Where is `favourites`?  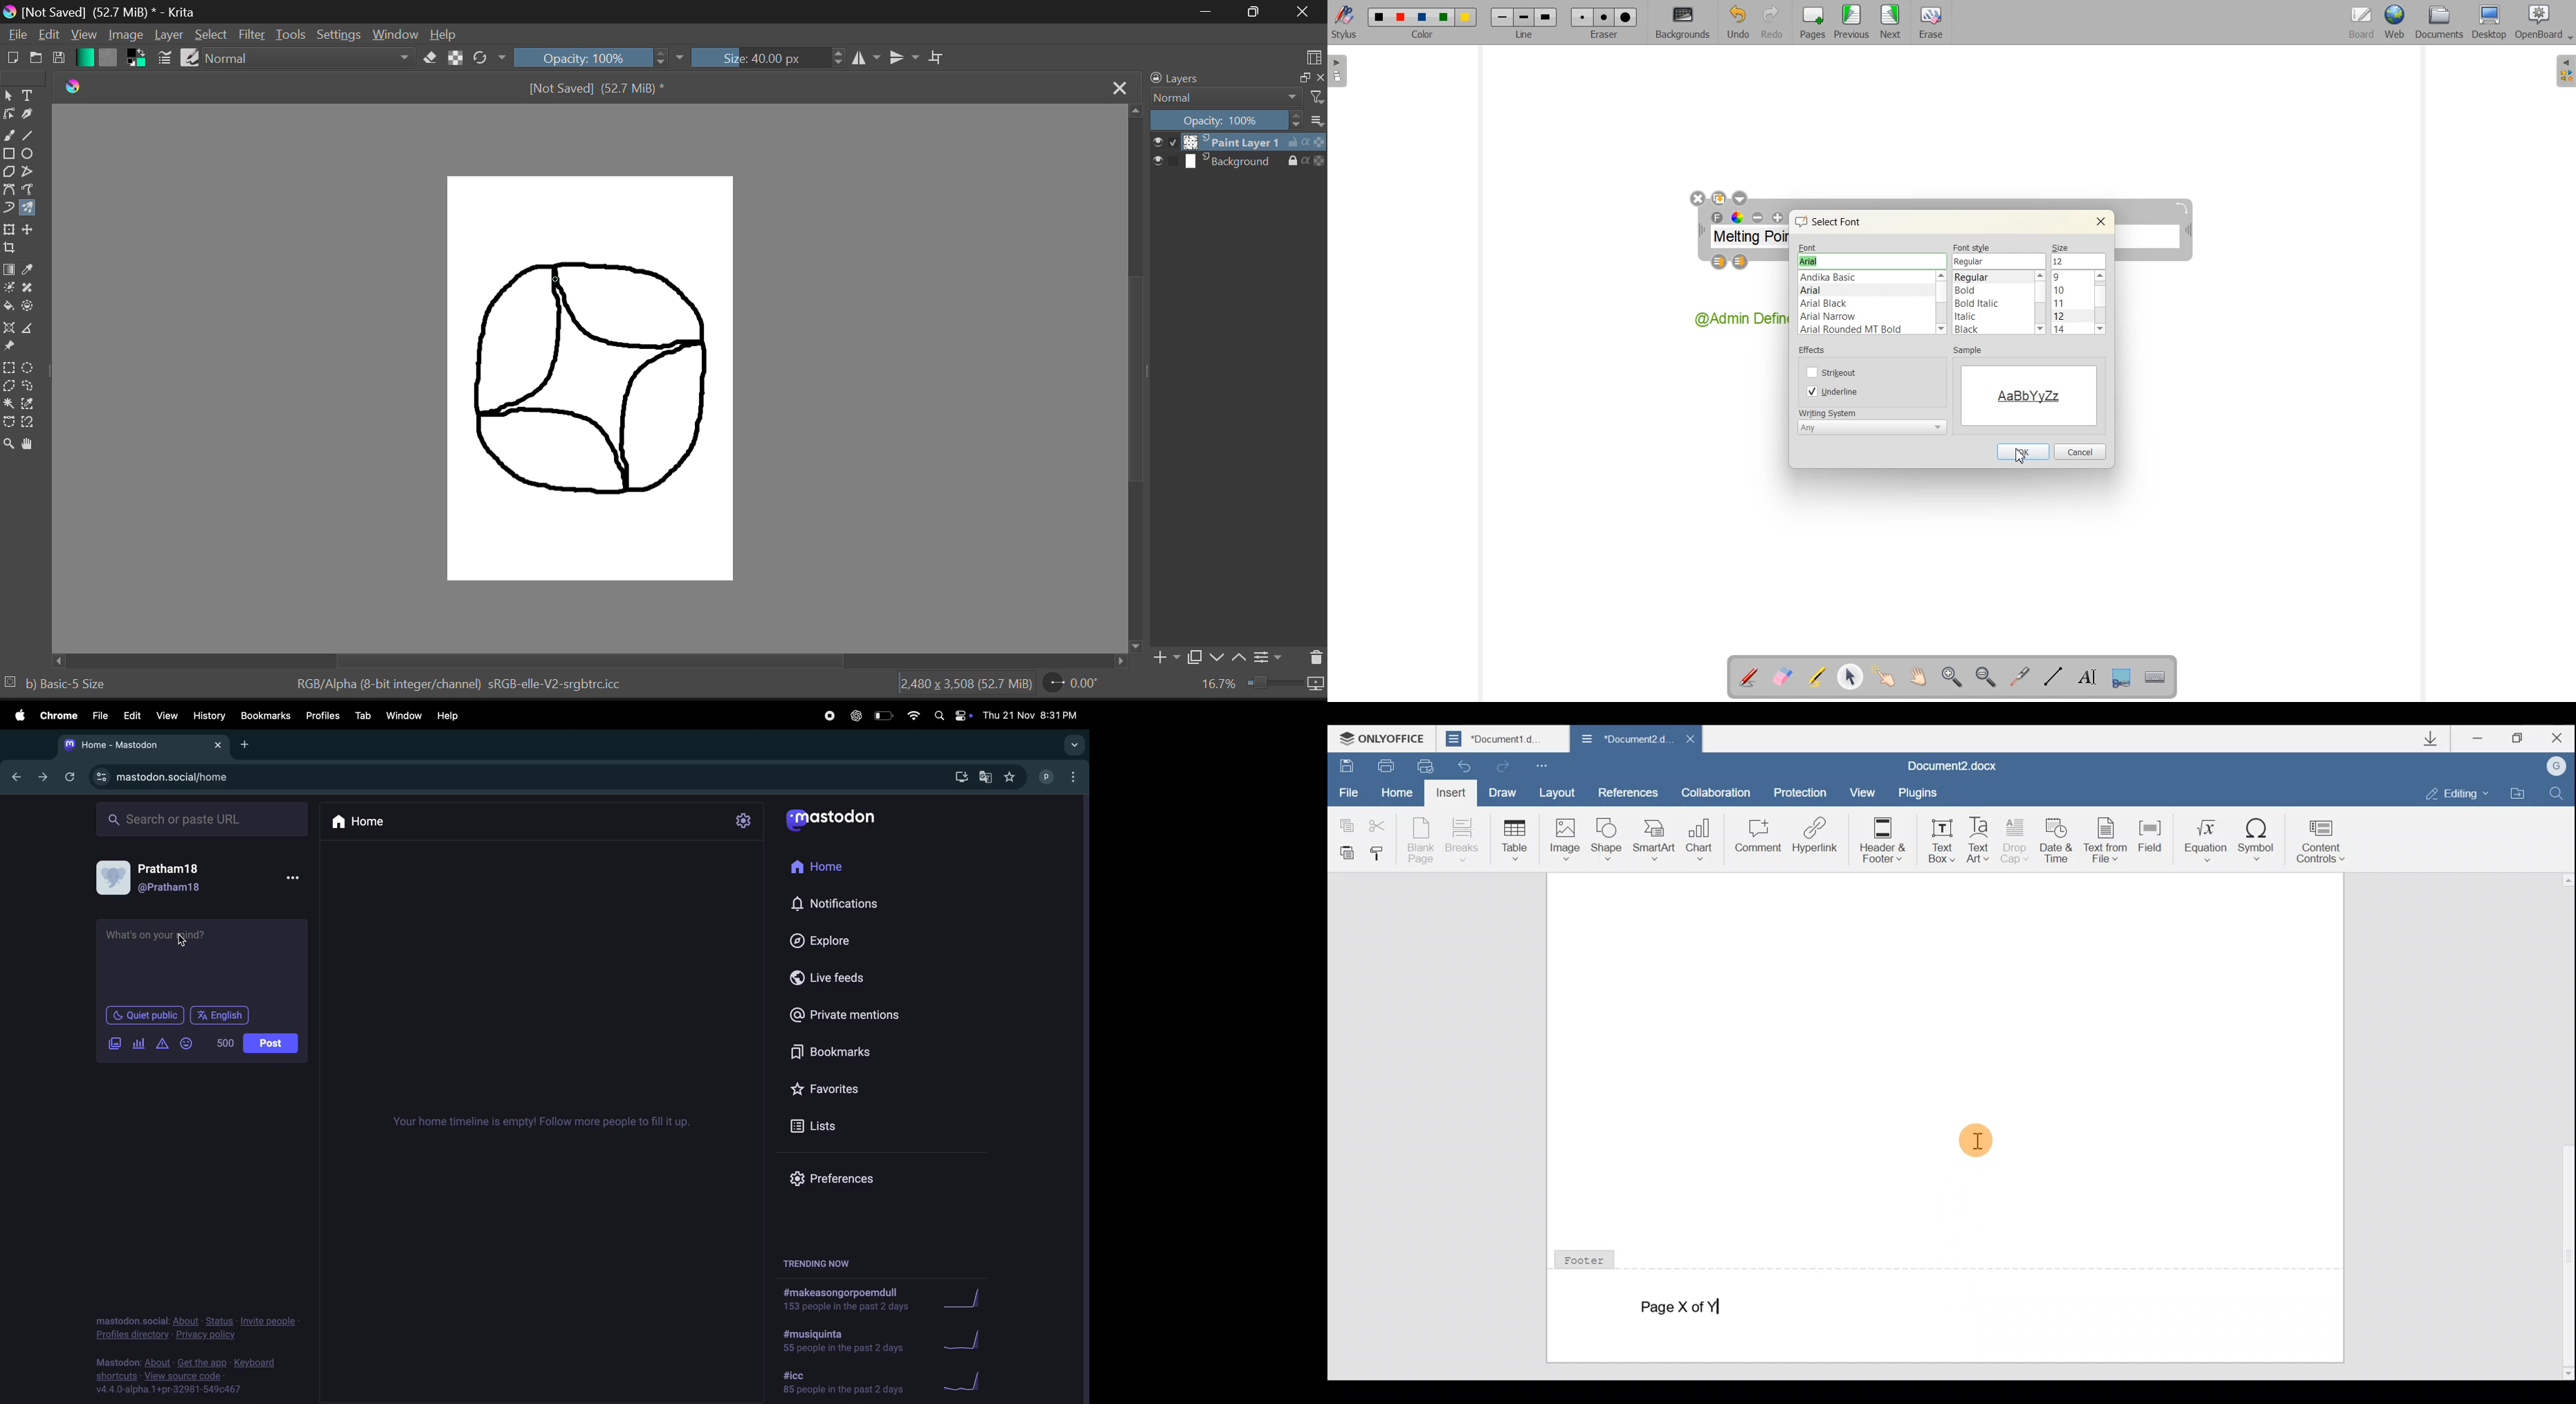
favourites is located at coordinates (839, 1087).